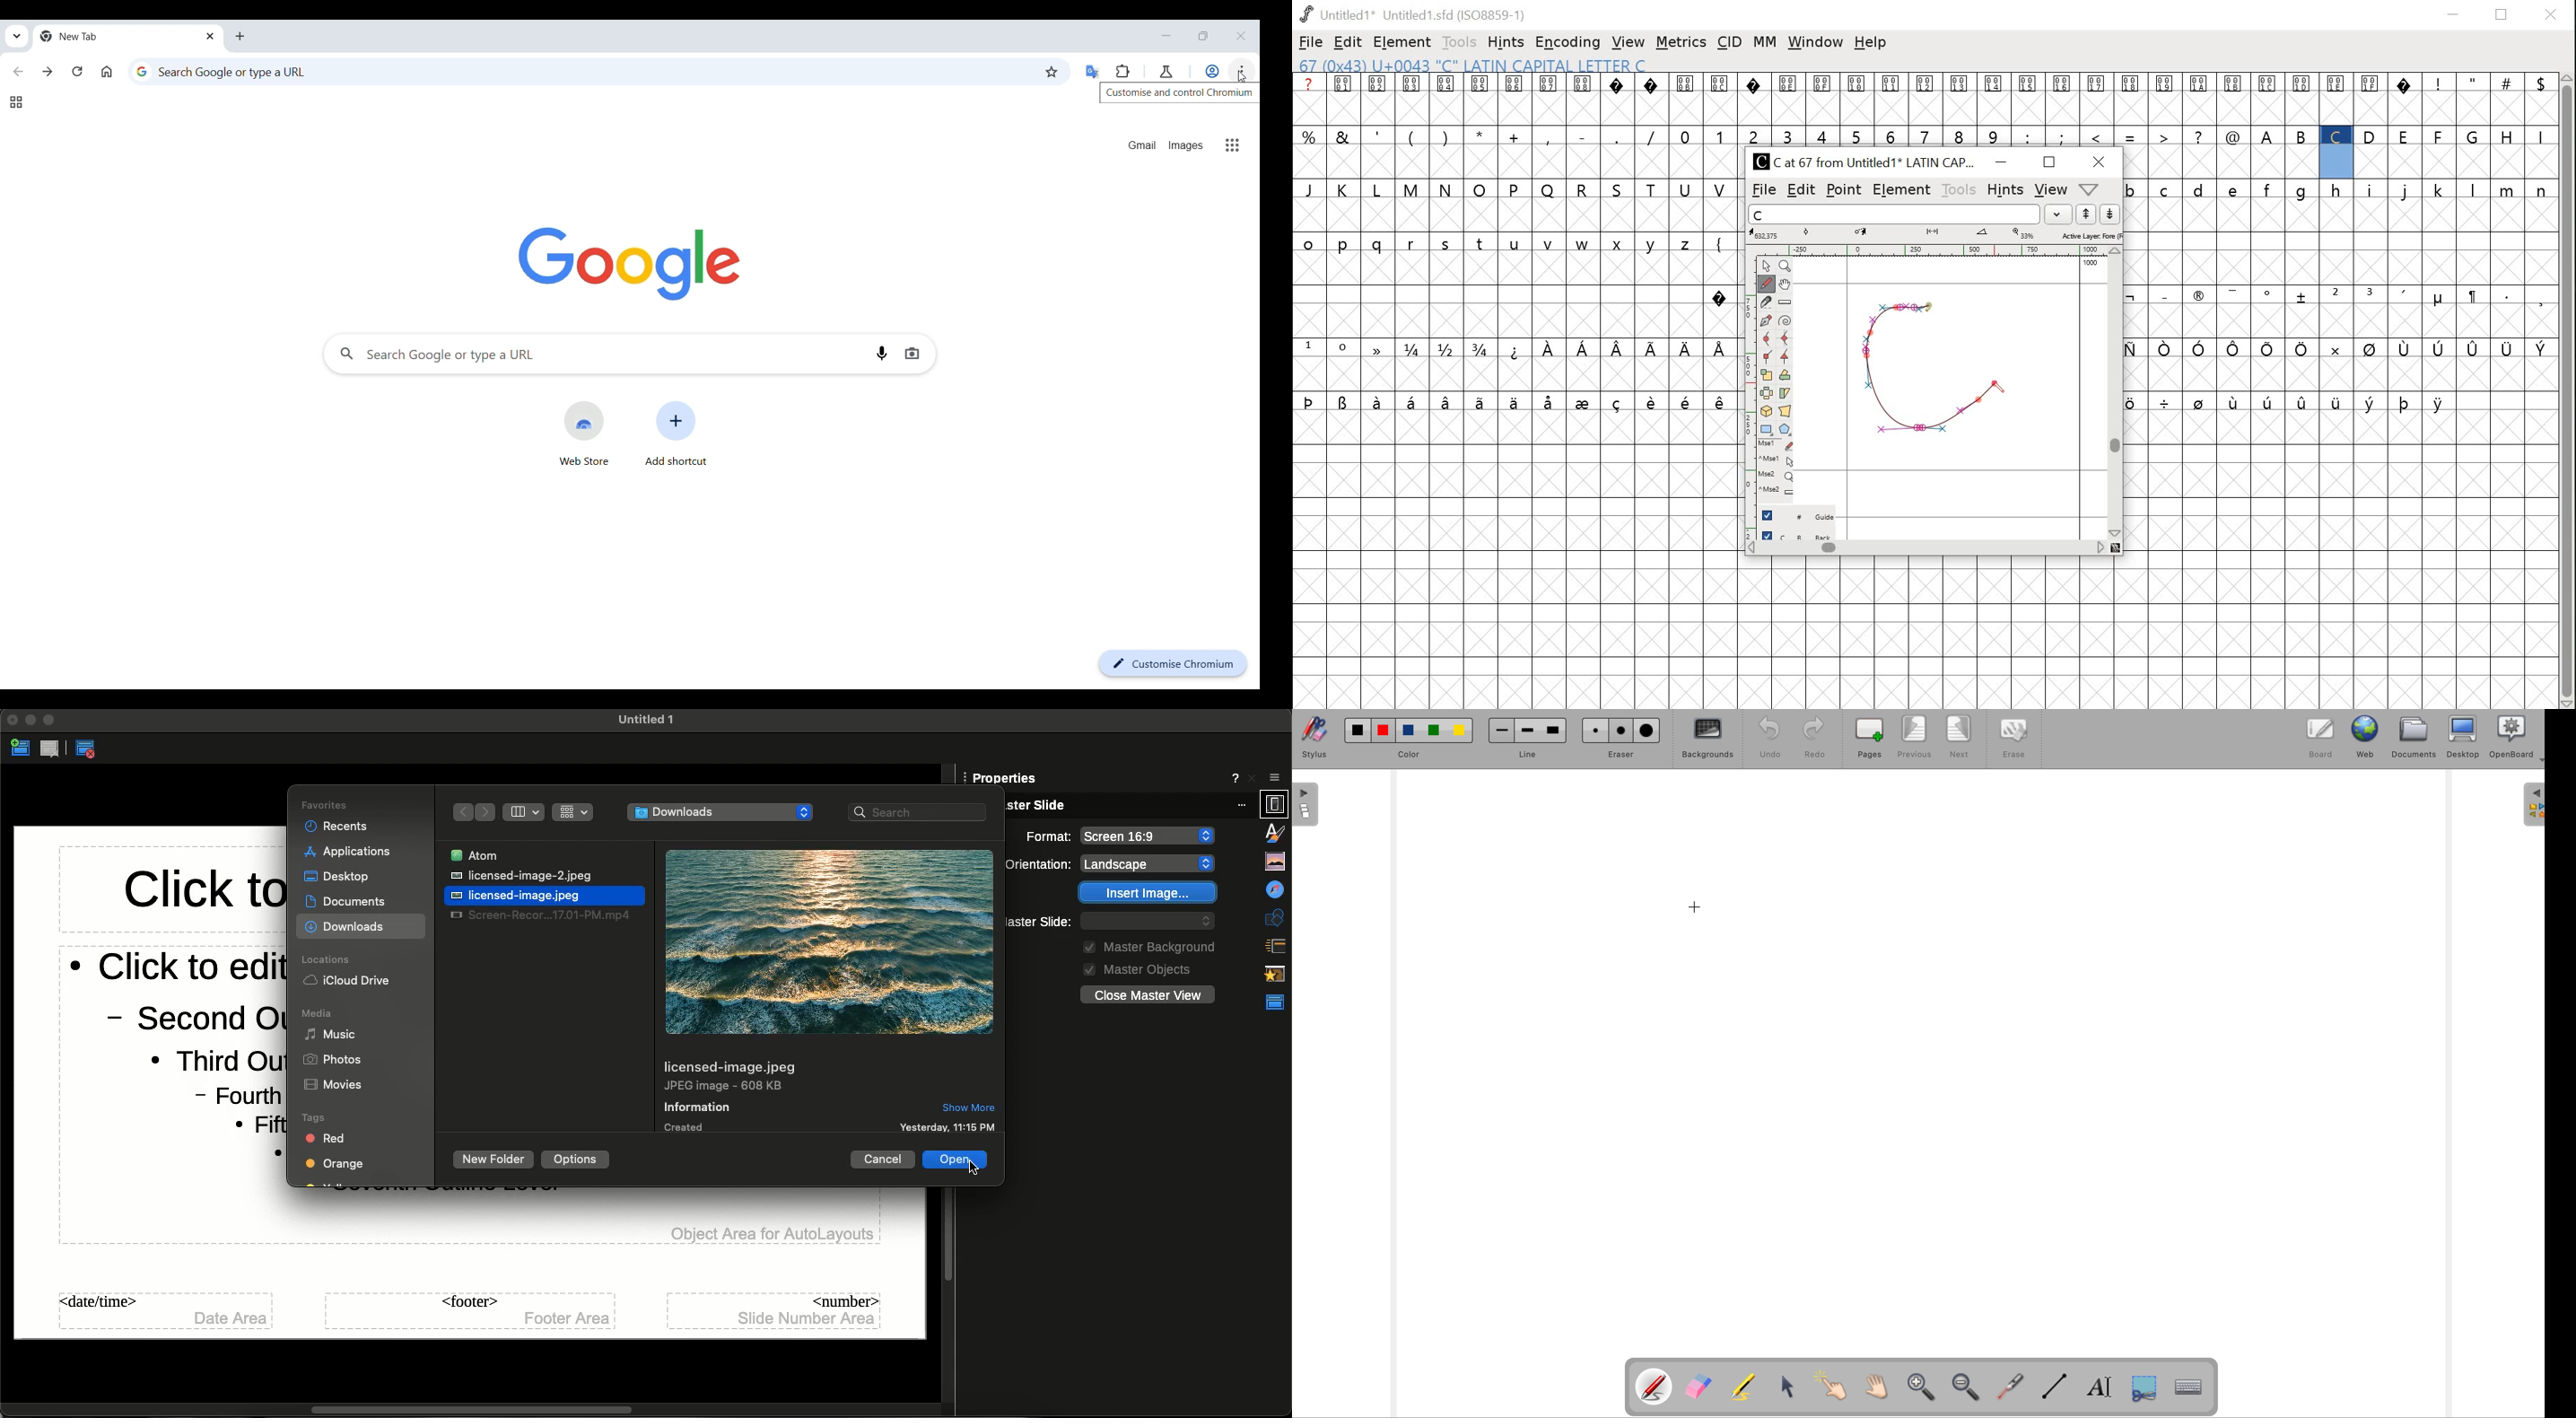  What do you see at coordinates (1038, 864) in the screenshot?
I see `Background` at bounding box center [1038, 864].